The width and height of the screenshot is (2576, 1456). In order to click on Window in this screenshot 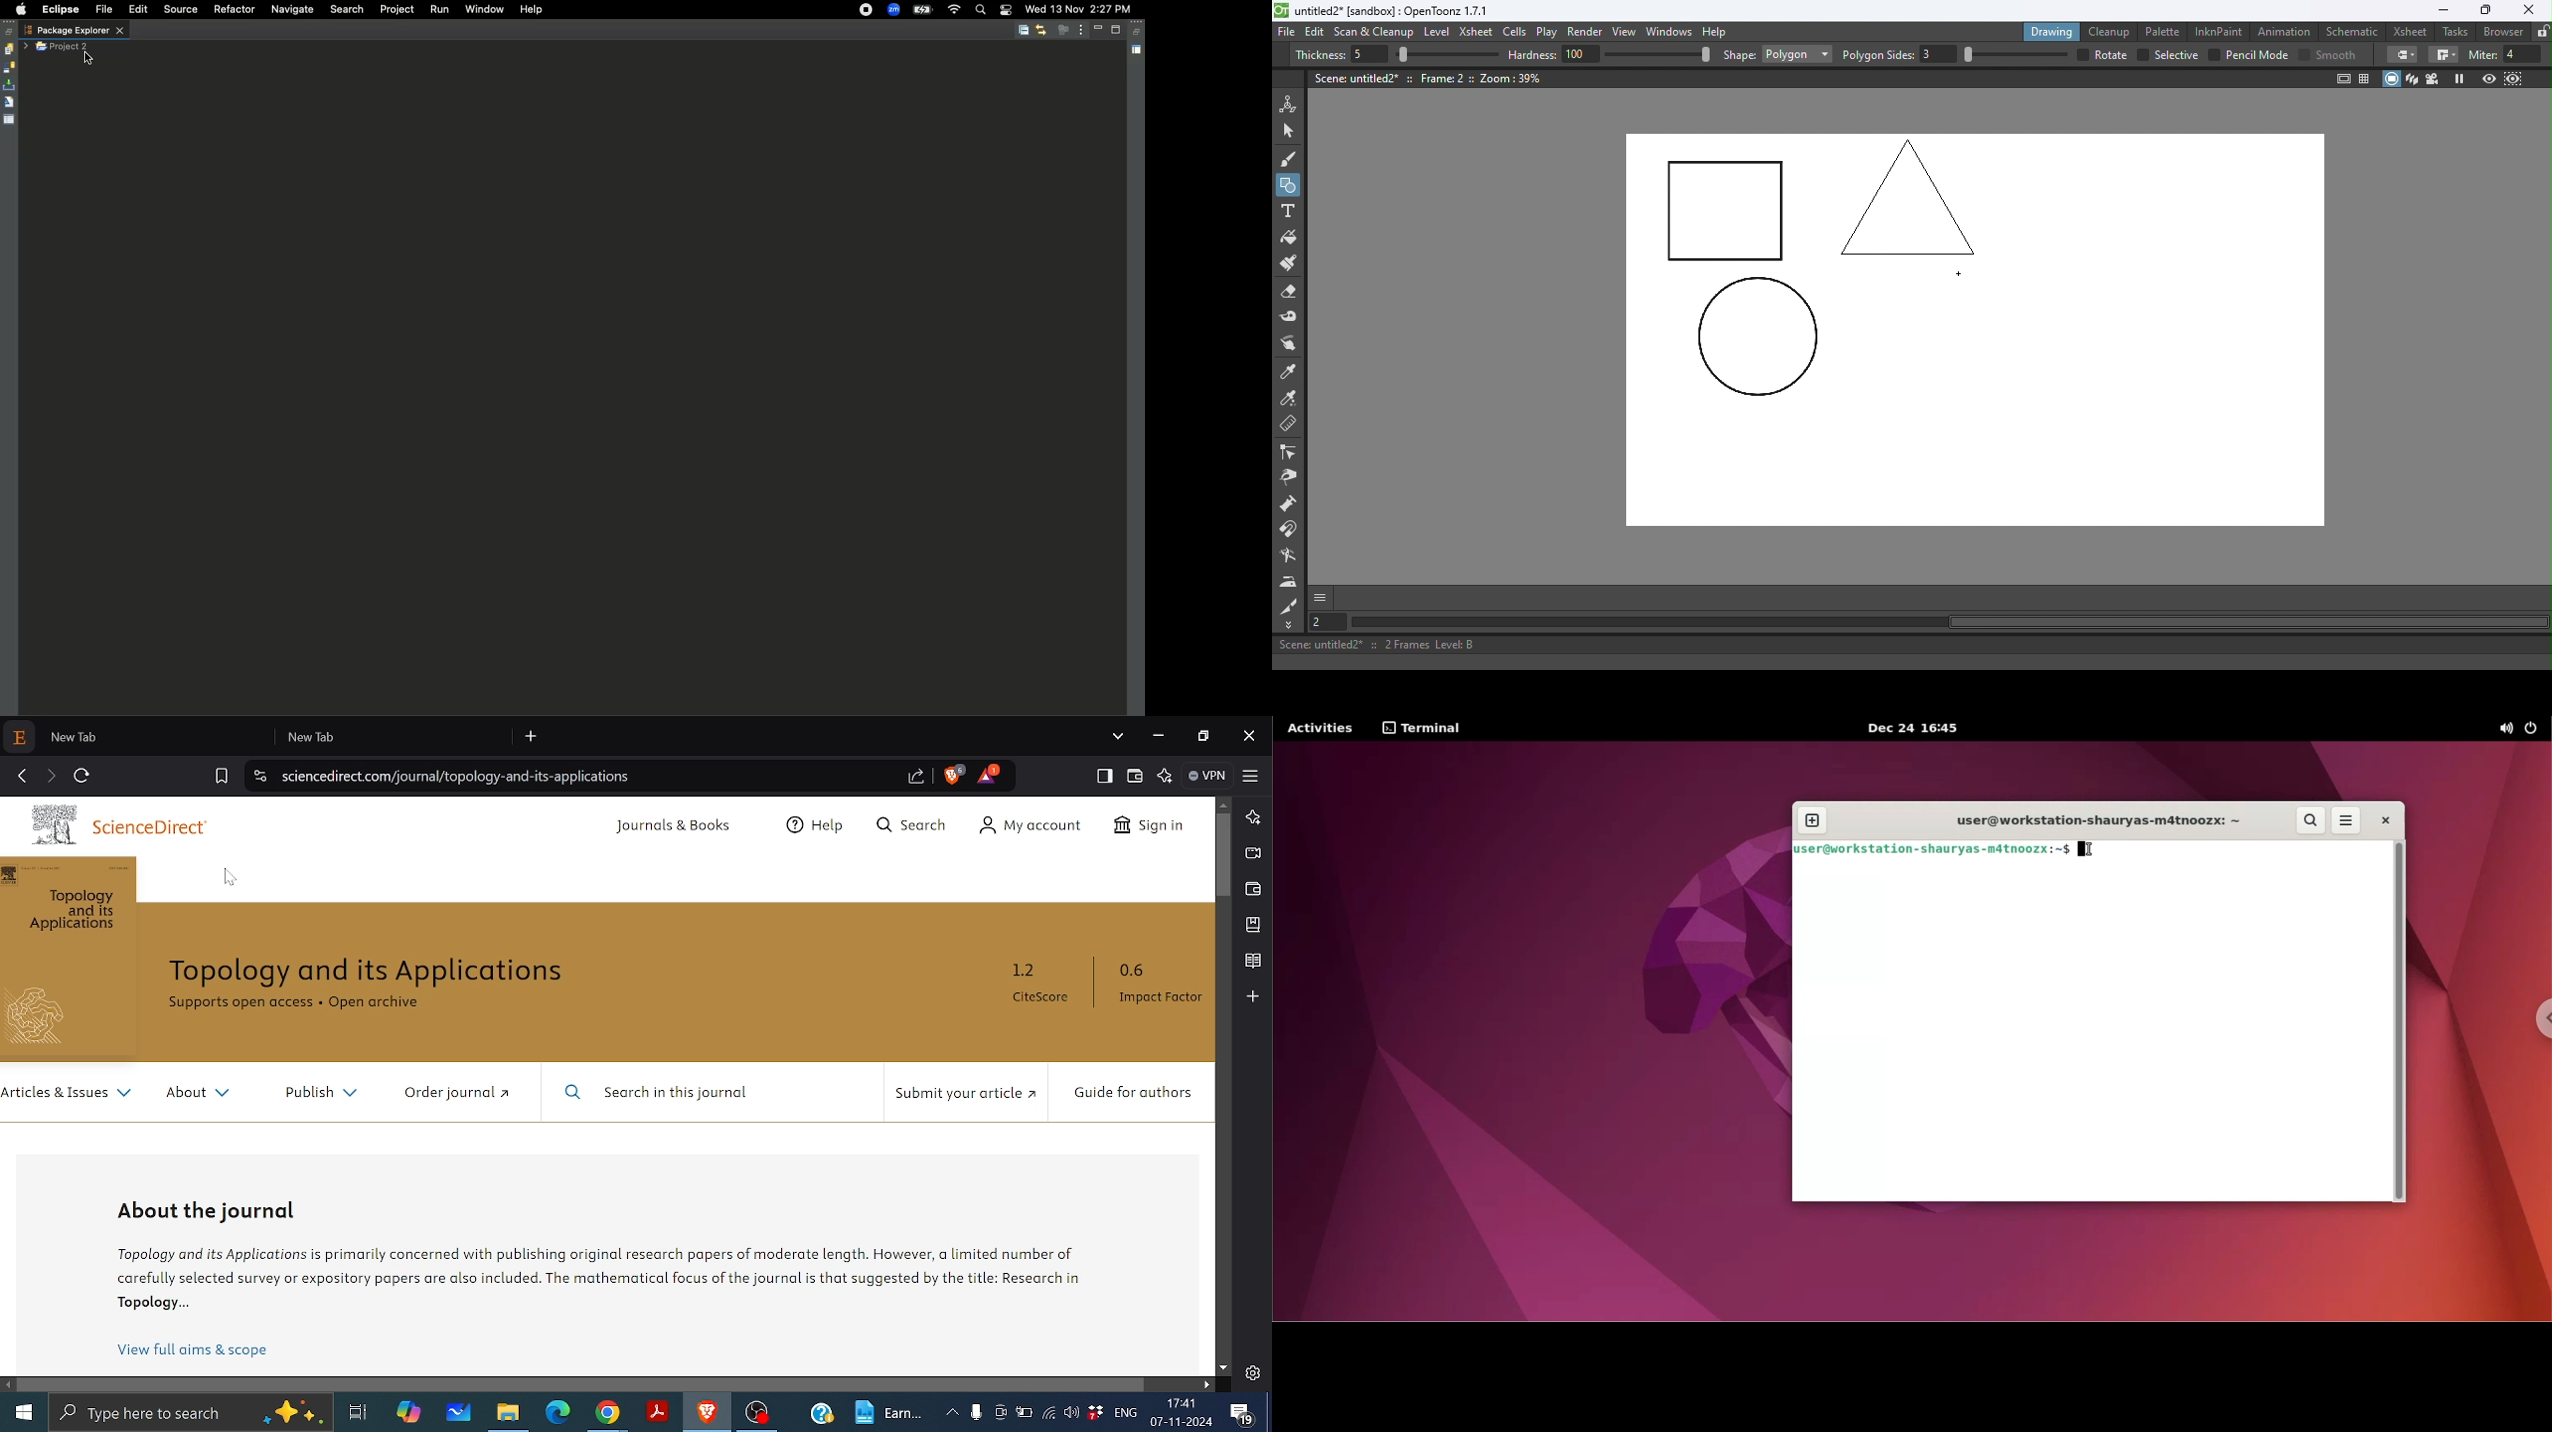, I will do `click(483, 8)`.